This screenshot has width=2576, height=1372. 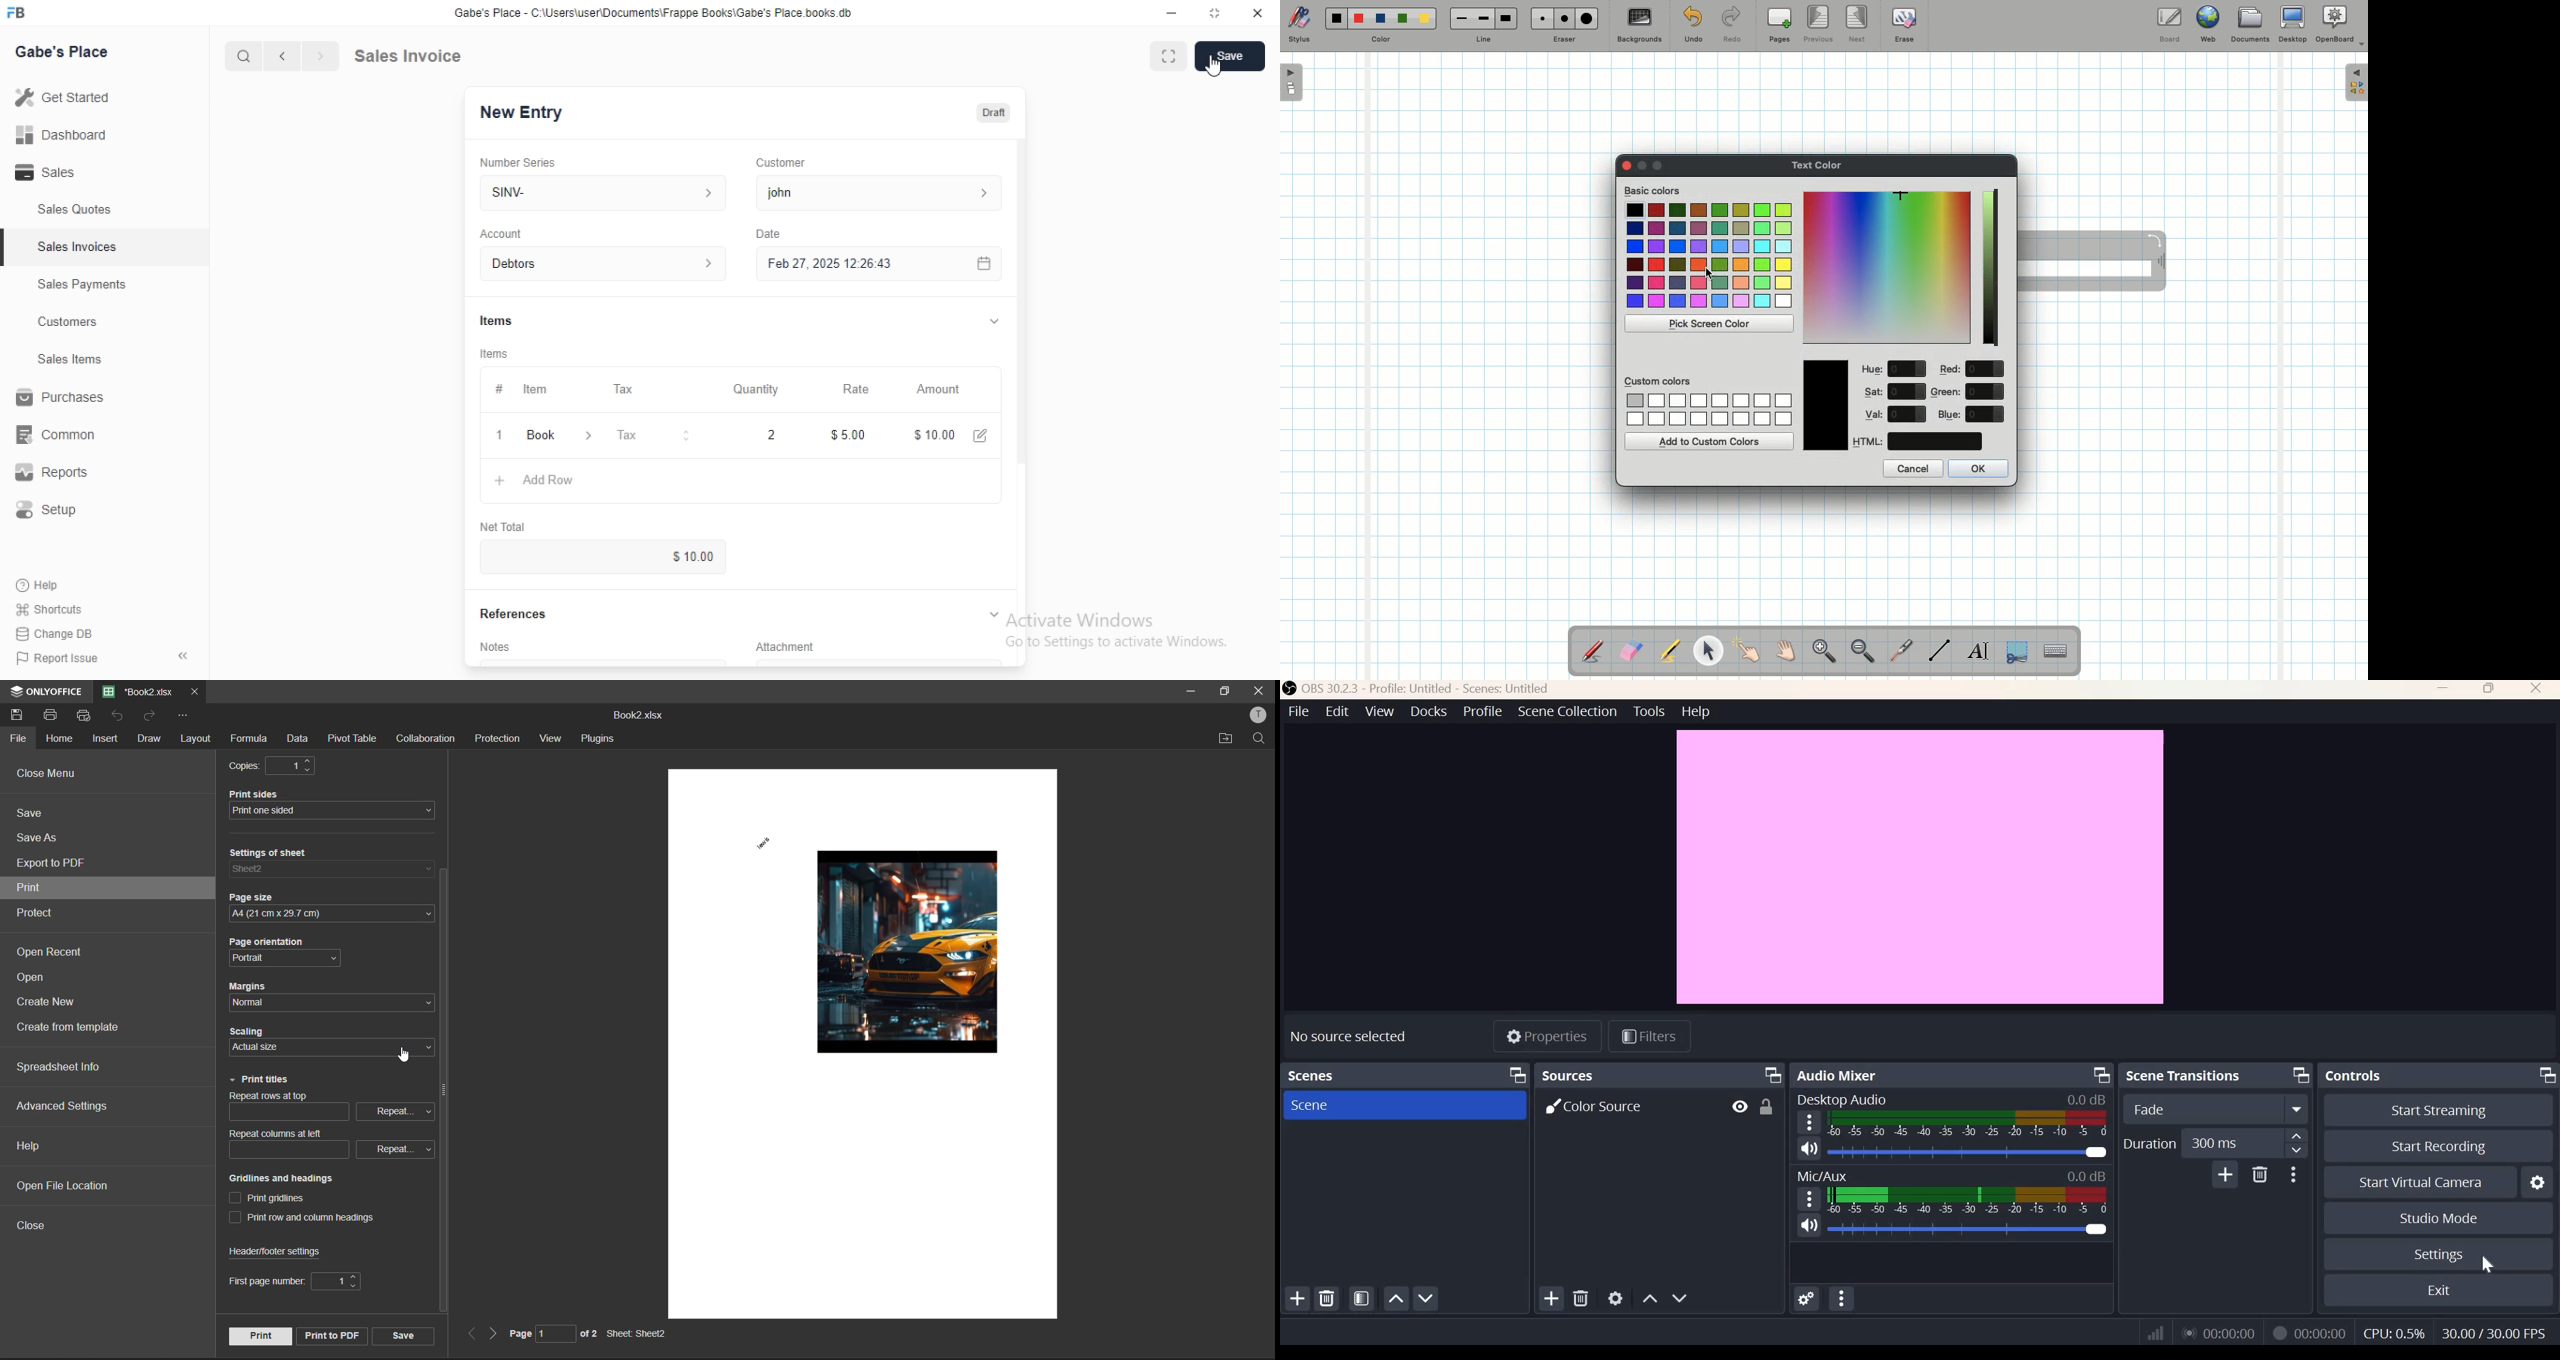 What do you see at coordinates (71, 359) in the screenshot?
I see `Sales tems` at bounding box center [71, 359].